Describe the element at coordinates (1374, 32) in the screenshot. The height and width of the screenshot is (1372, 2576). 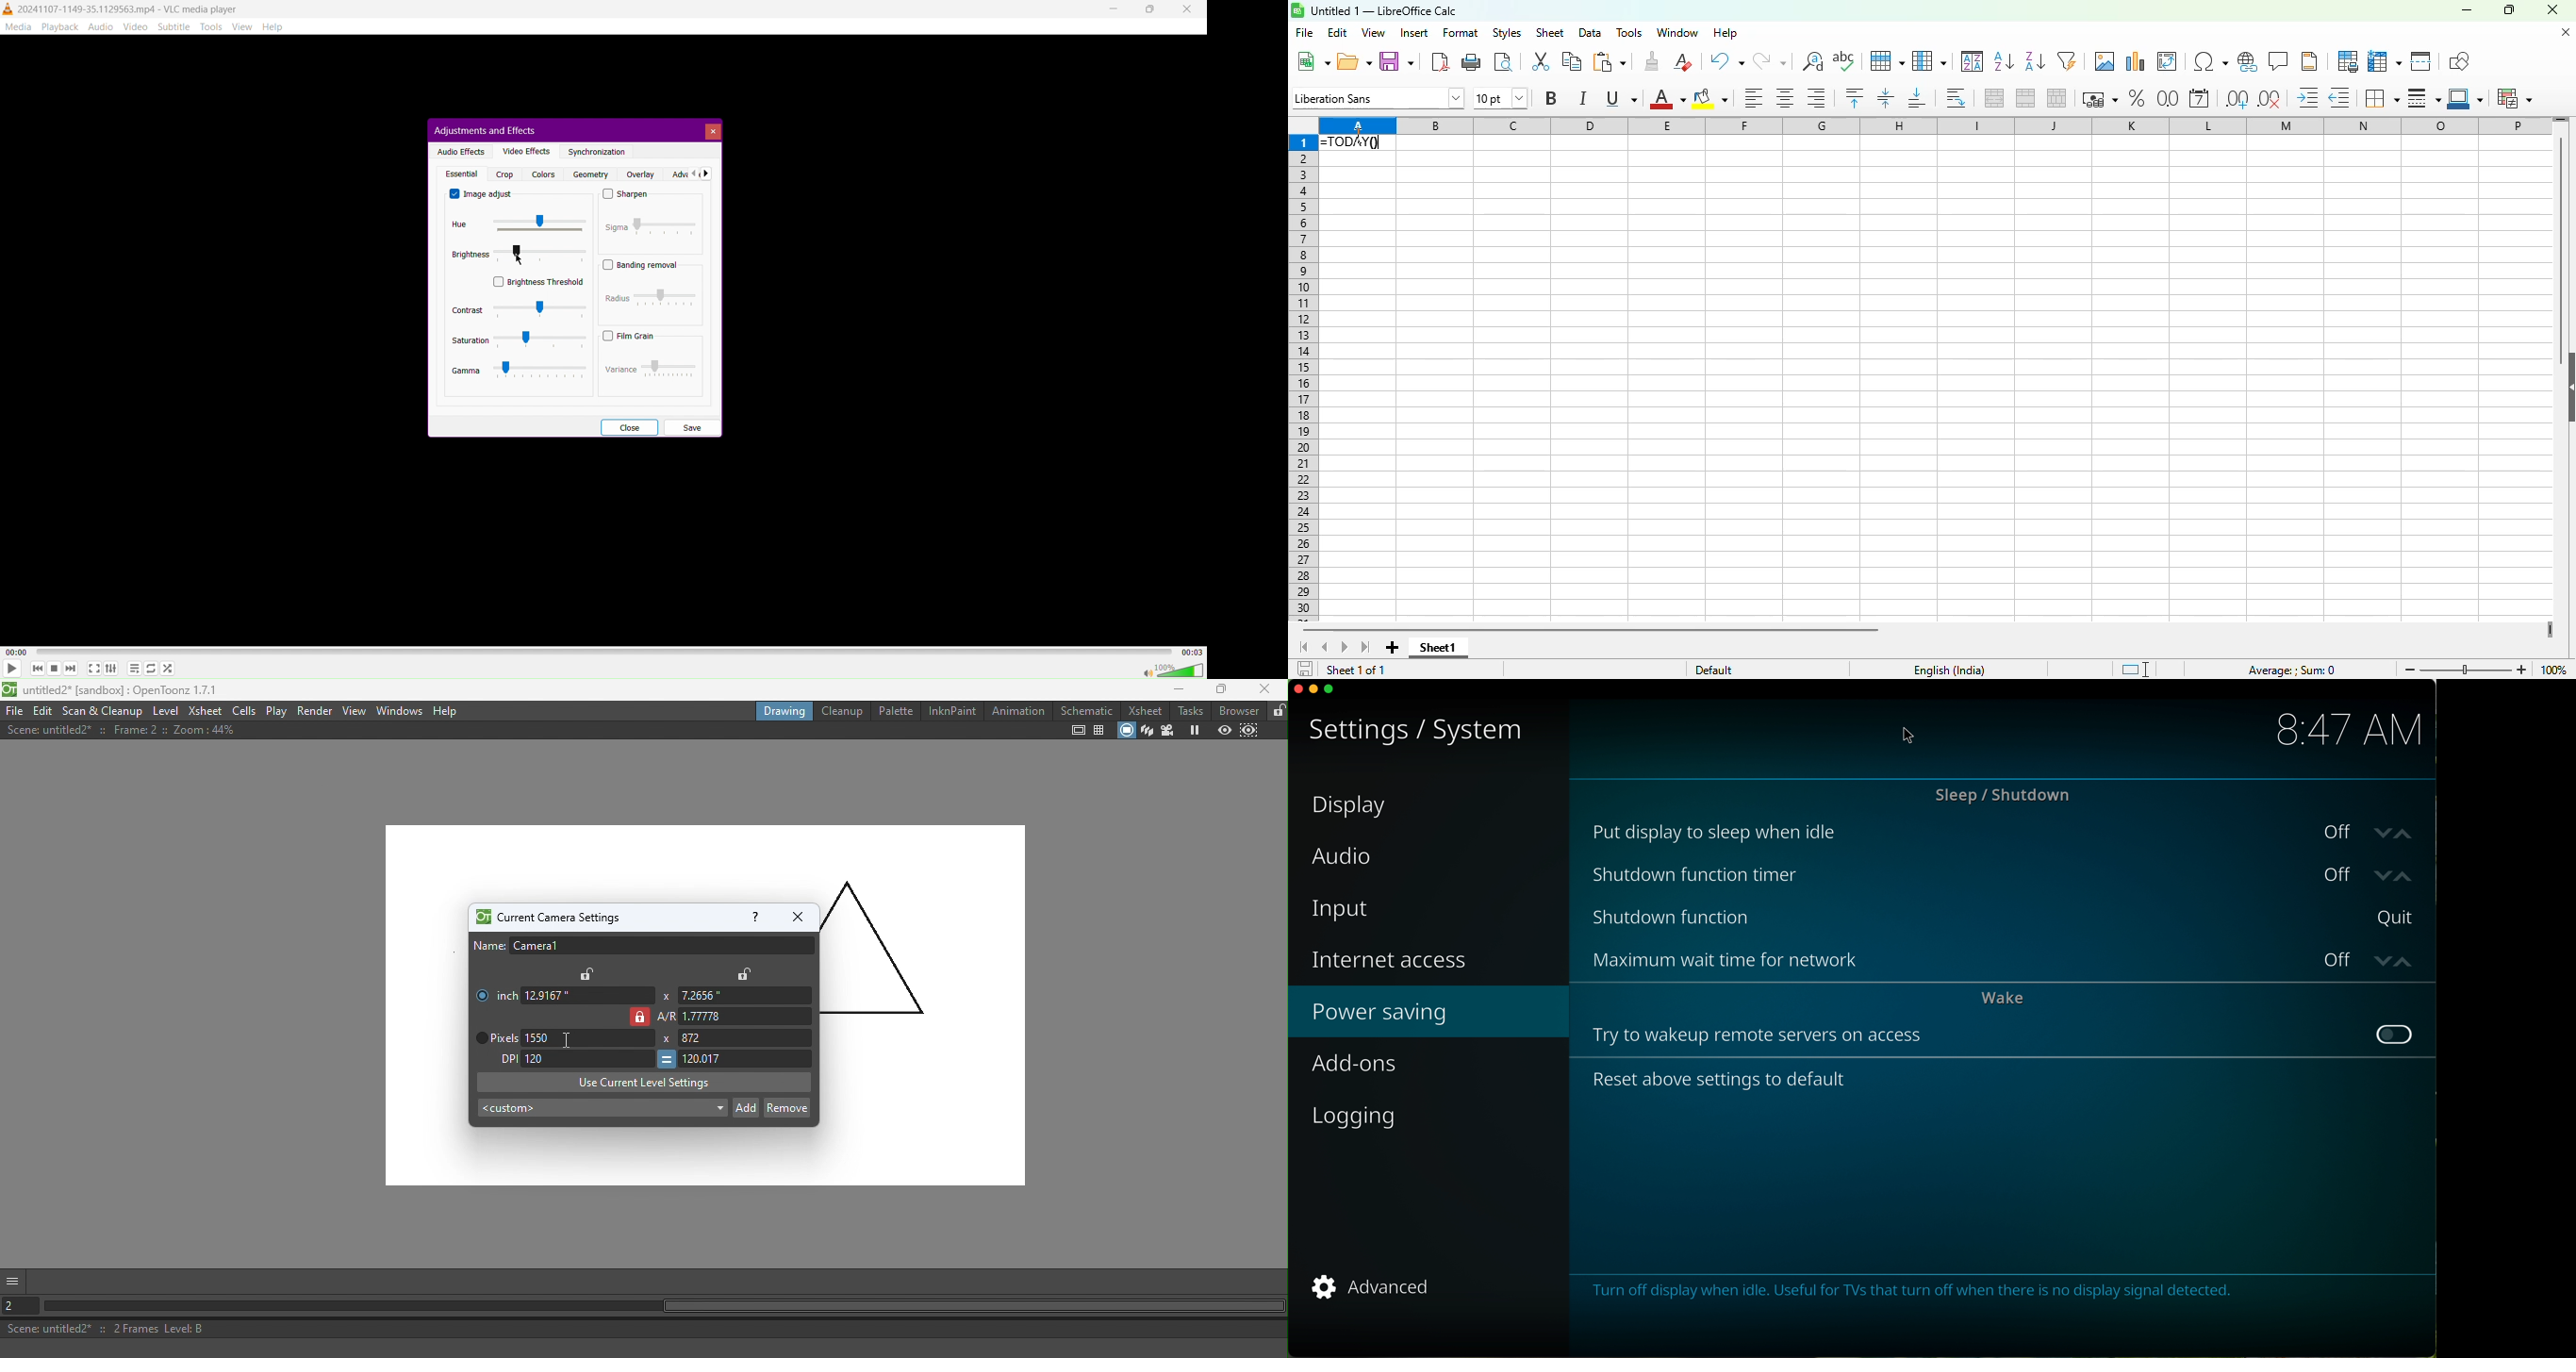
I see `view` at that location.